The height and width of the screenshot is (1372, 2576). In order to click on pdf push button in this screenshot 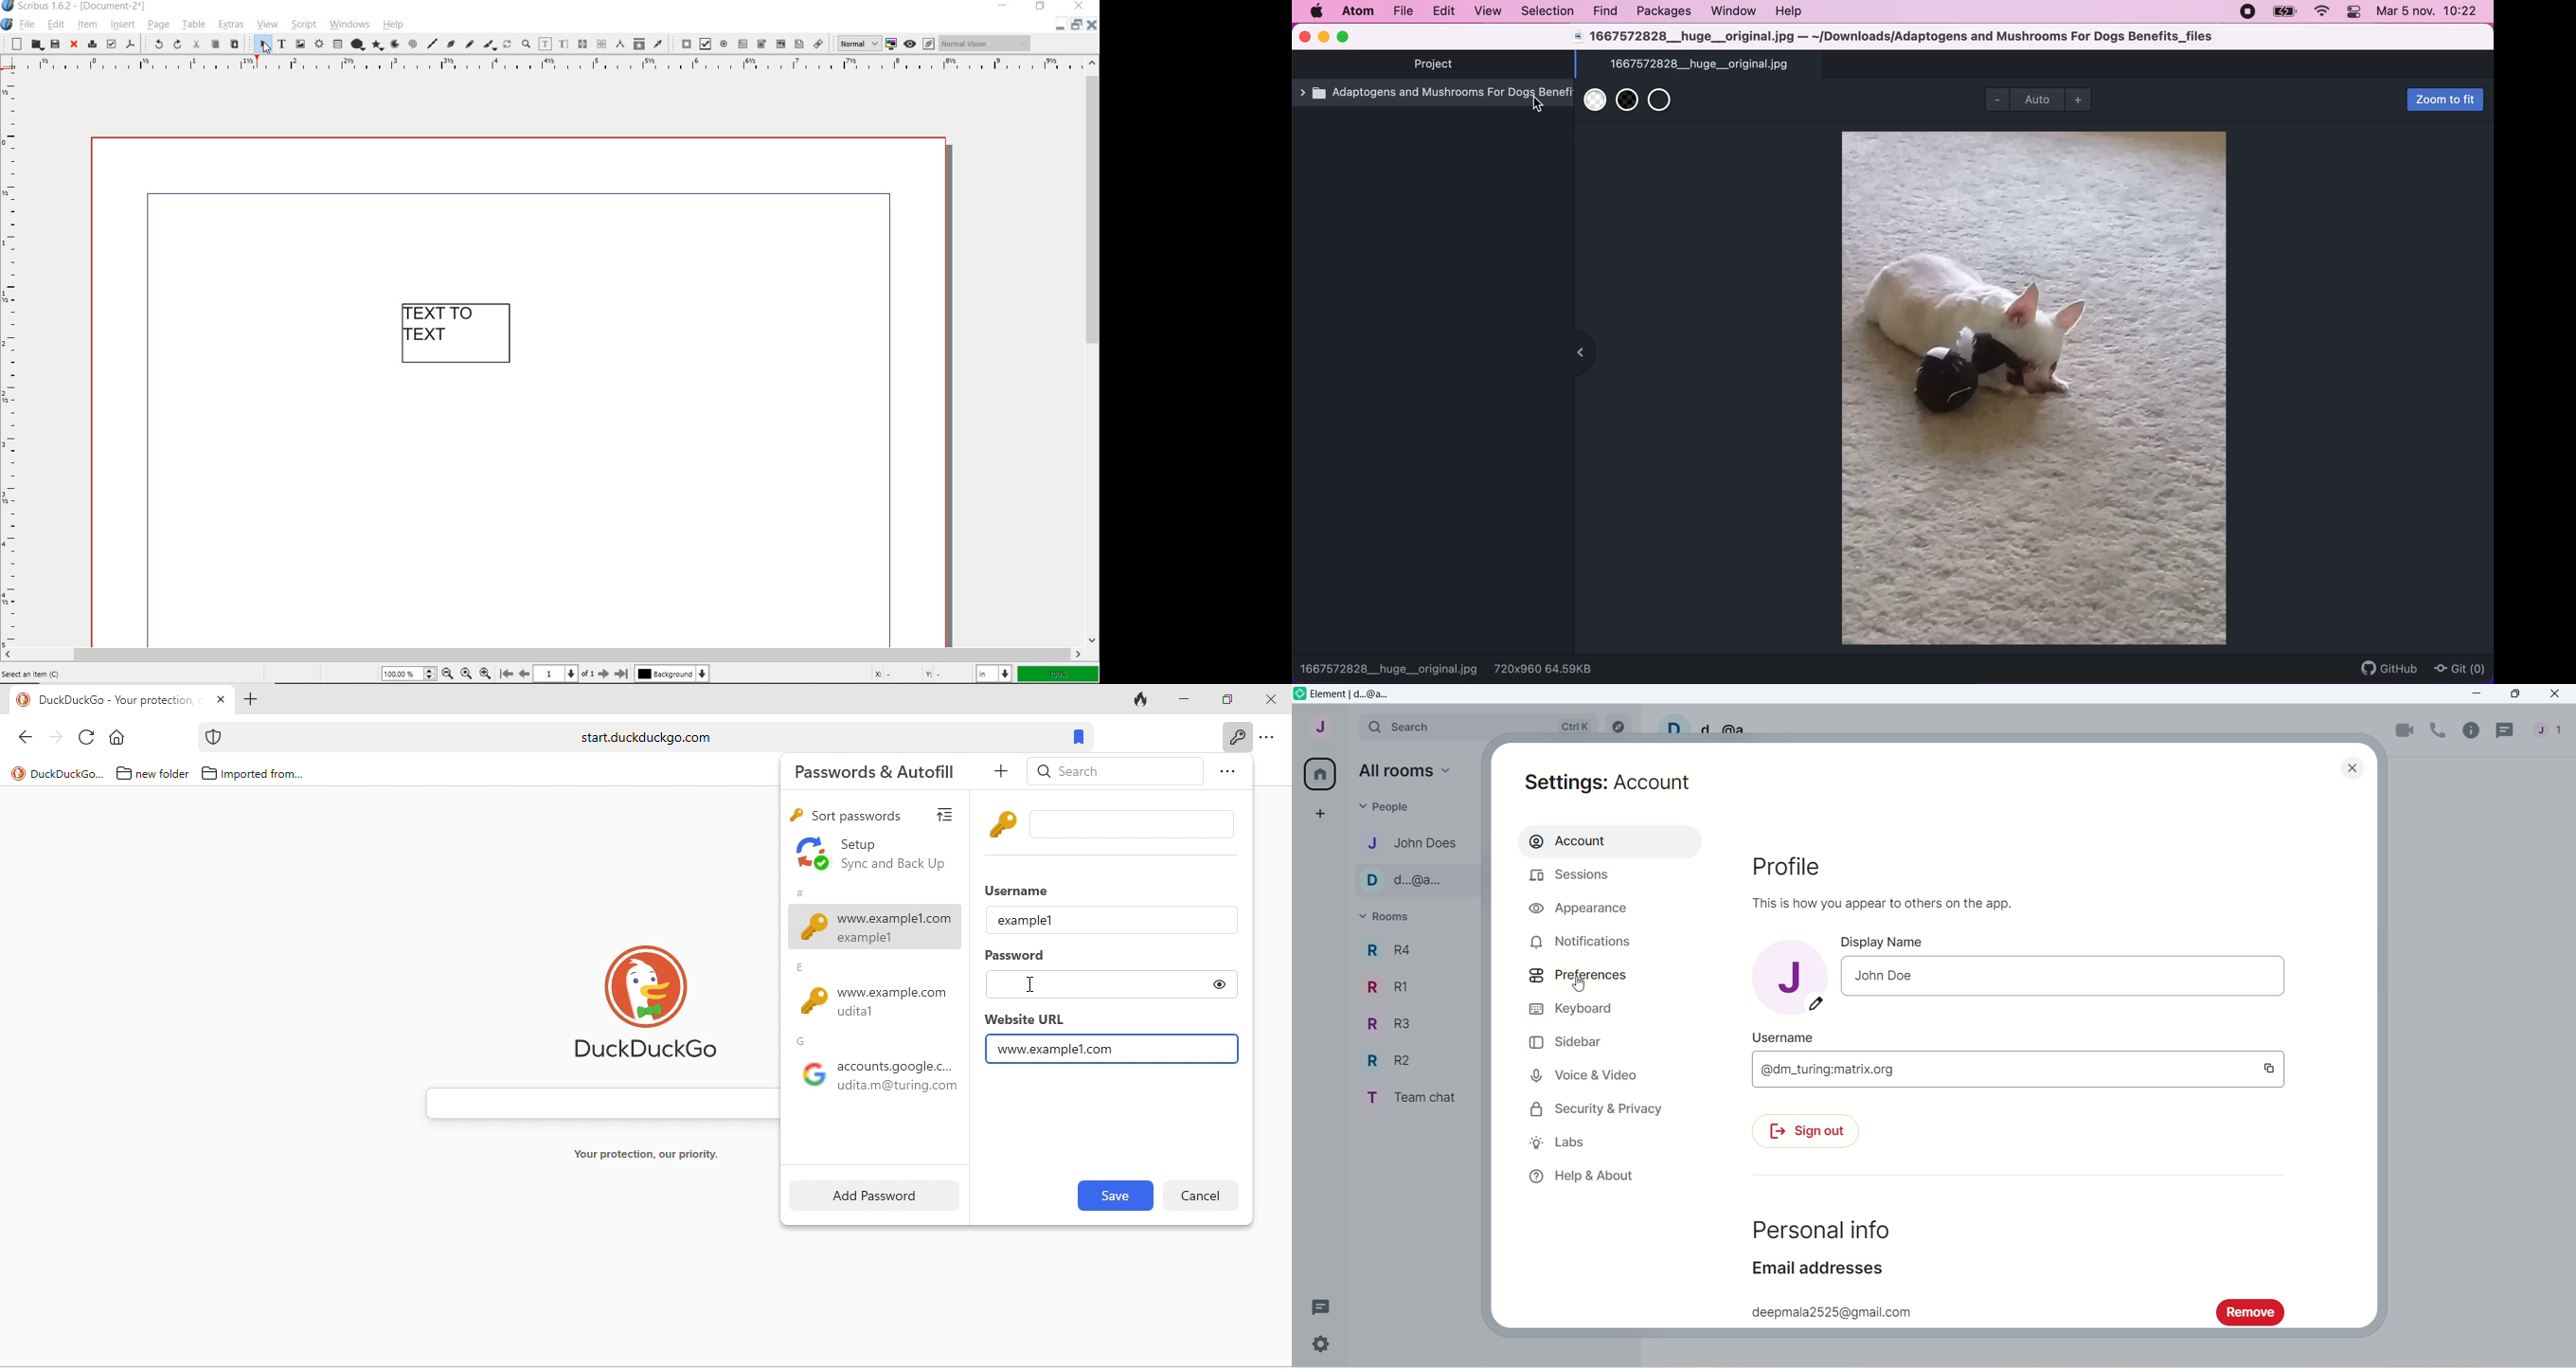, I will do `click(682, 44)`.